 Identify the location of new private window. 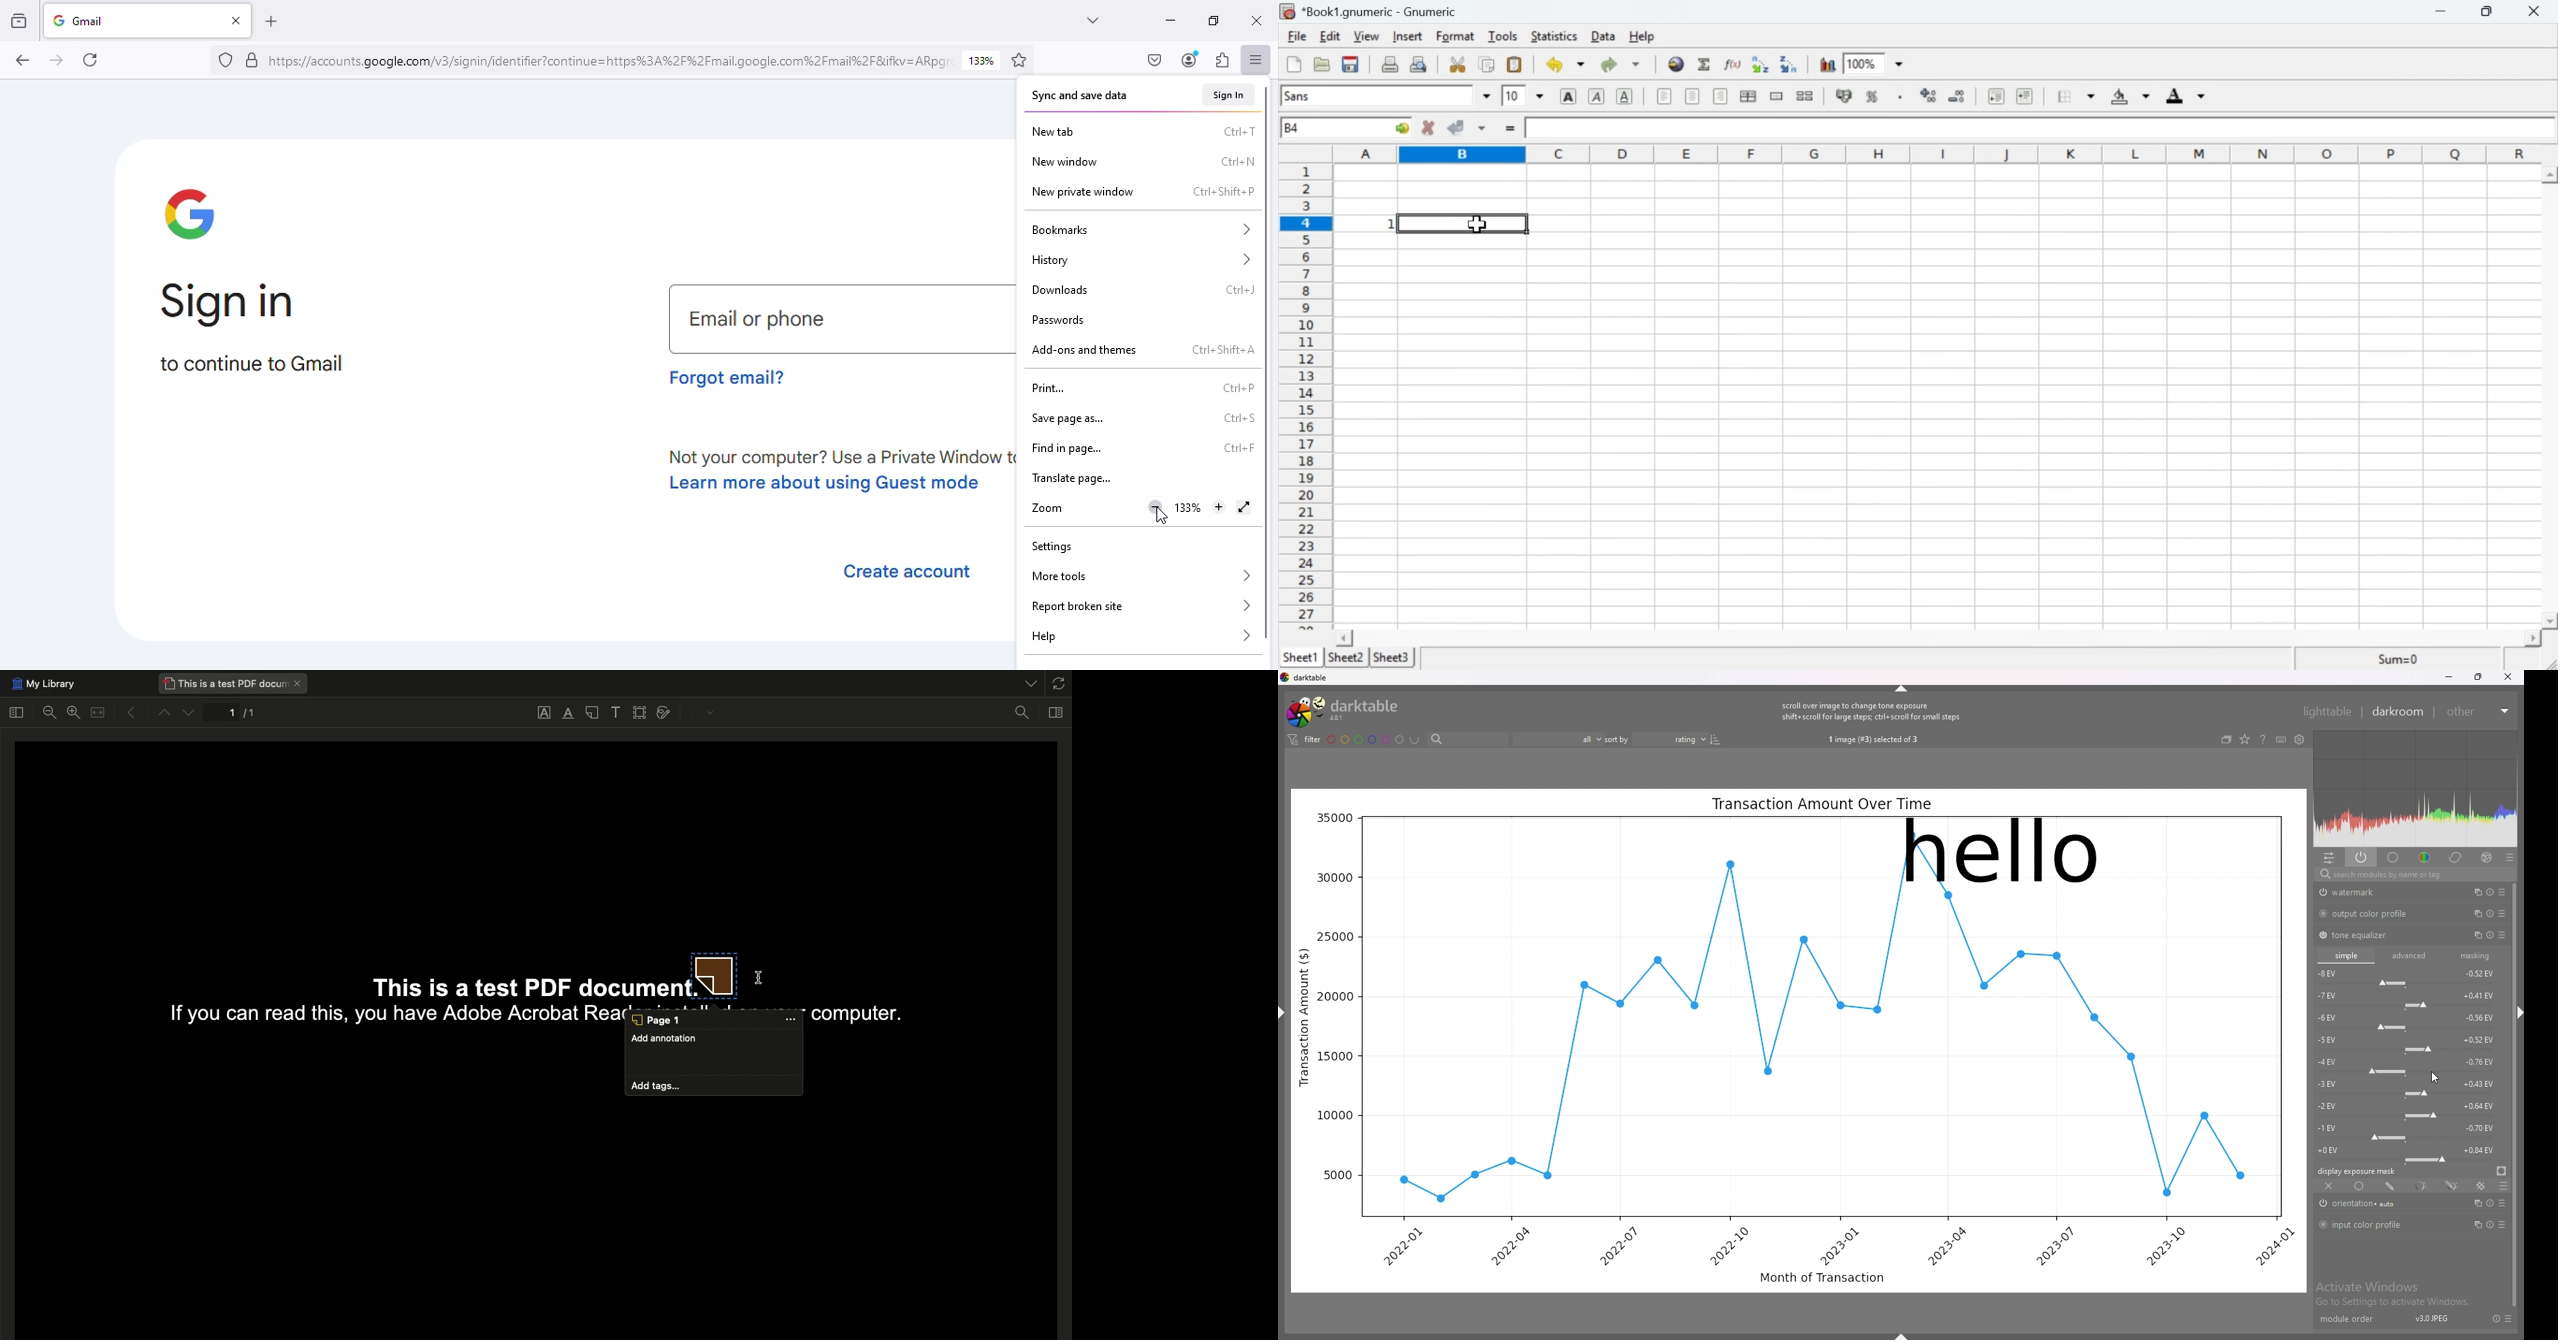
(1082, 193).